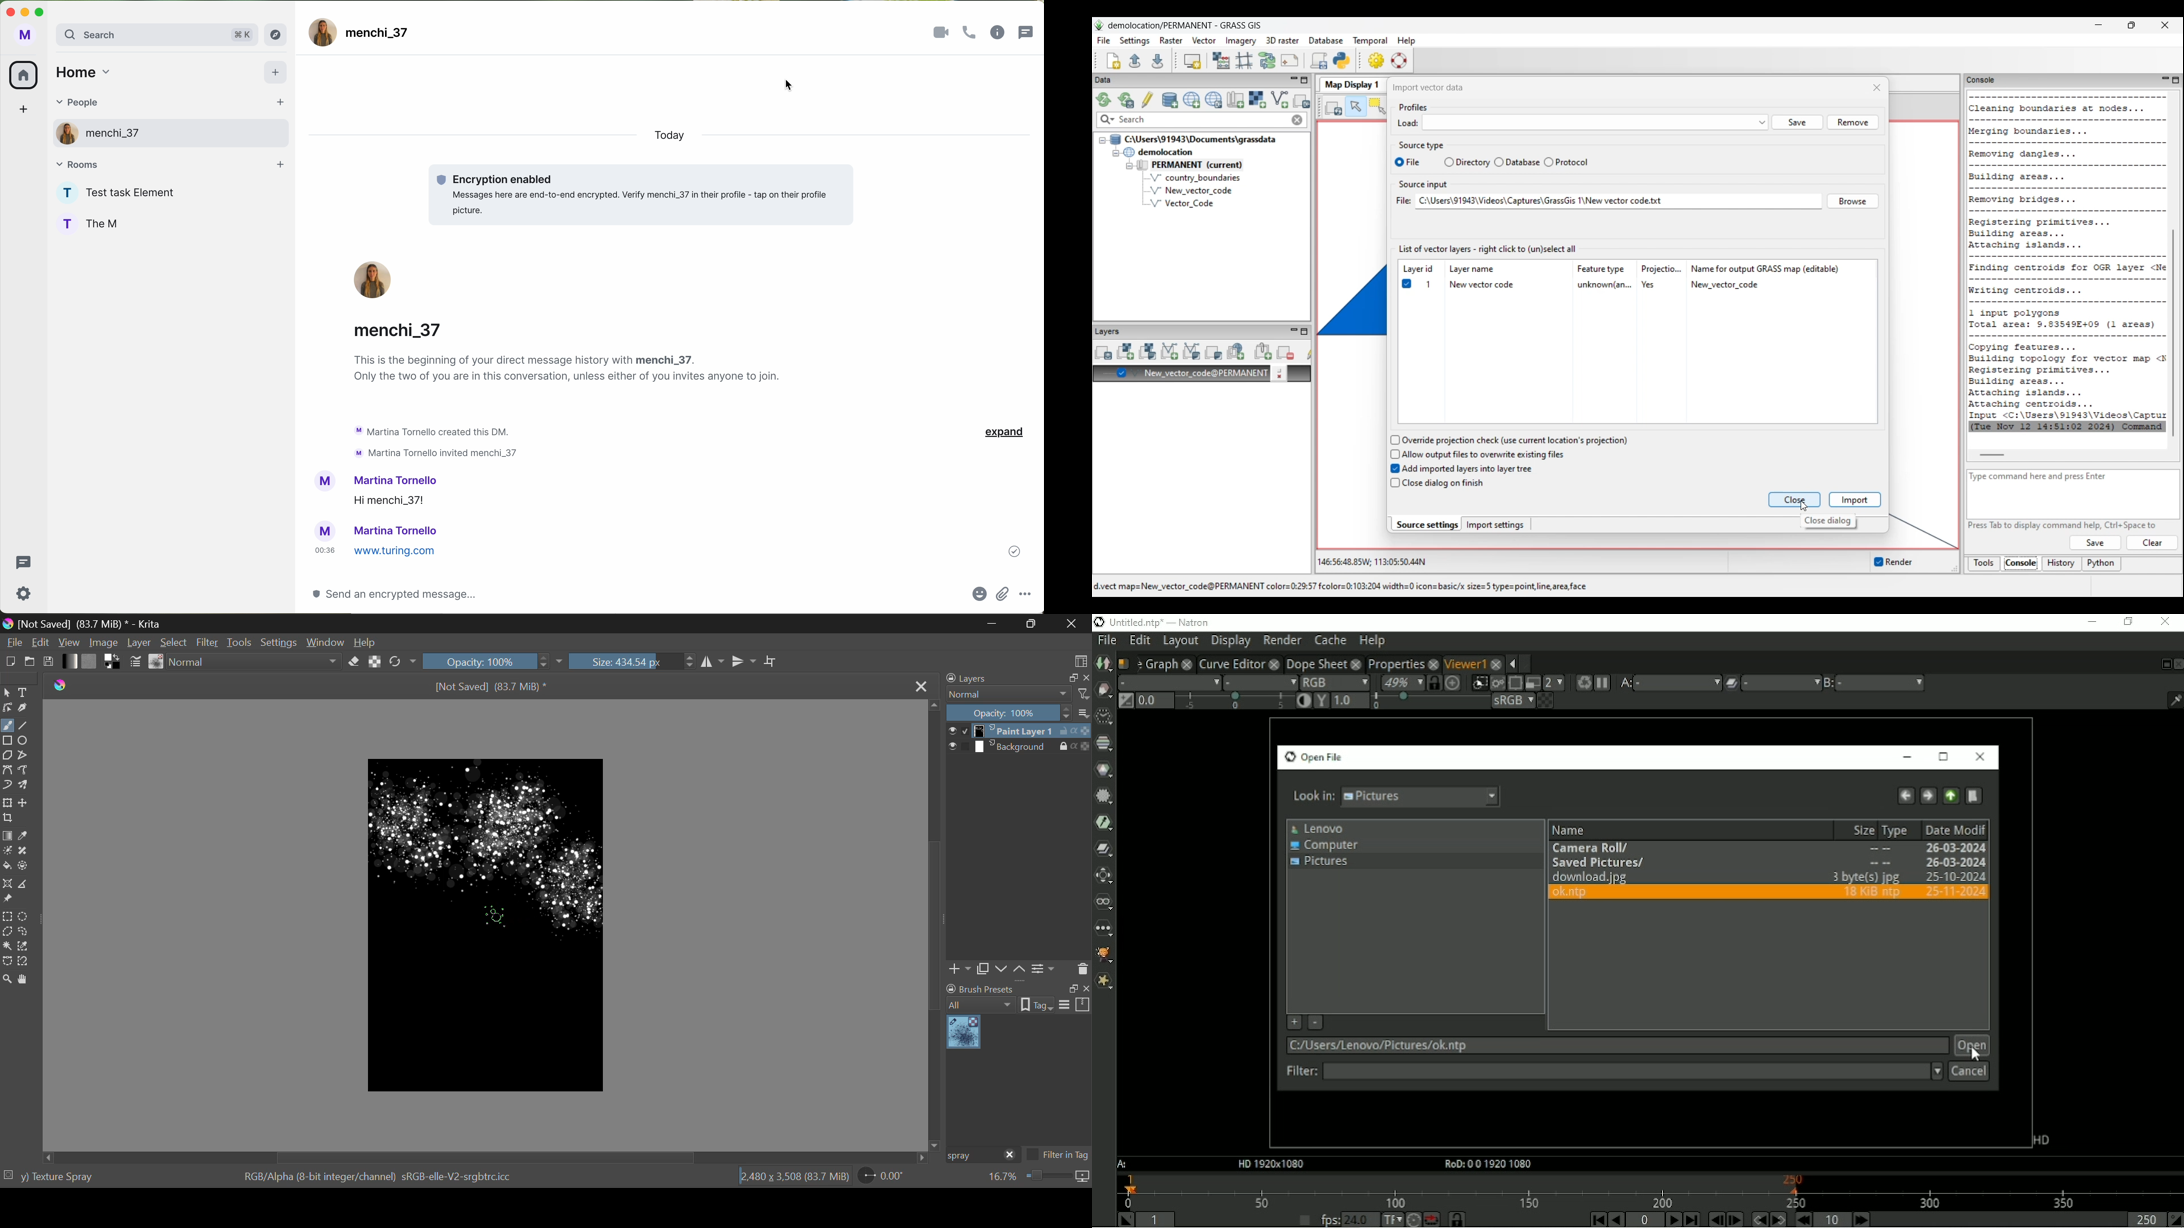 The image size is (2184, 1232). Describe the element at coordinates (1029, 31) in the screenshot. I see `threads` at that location.